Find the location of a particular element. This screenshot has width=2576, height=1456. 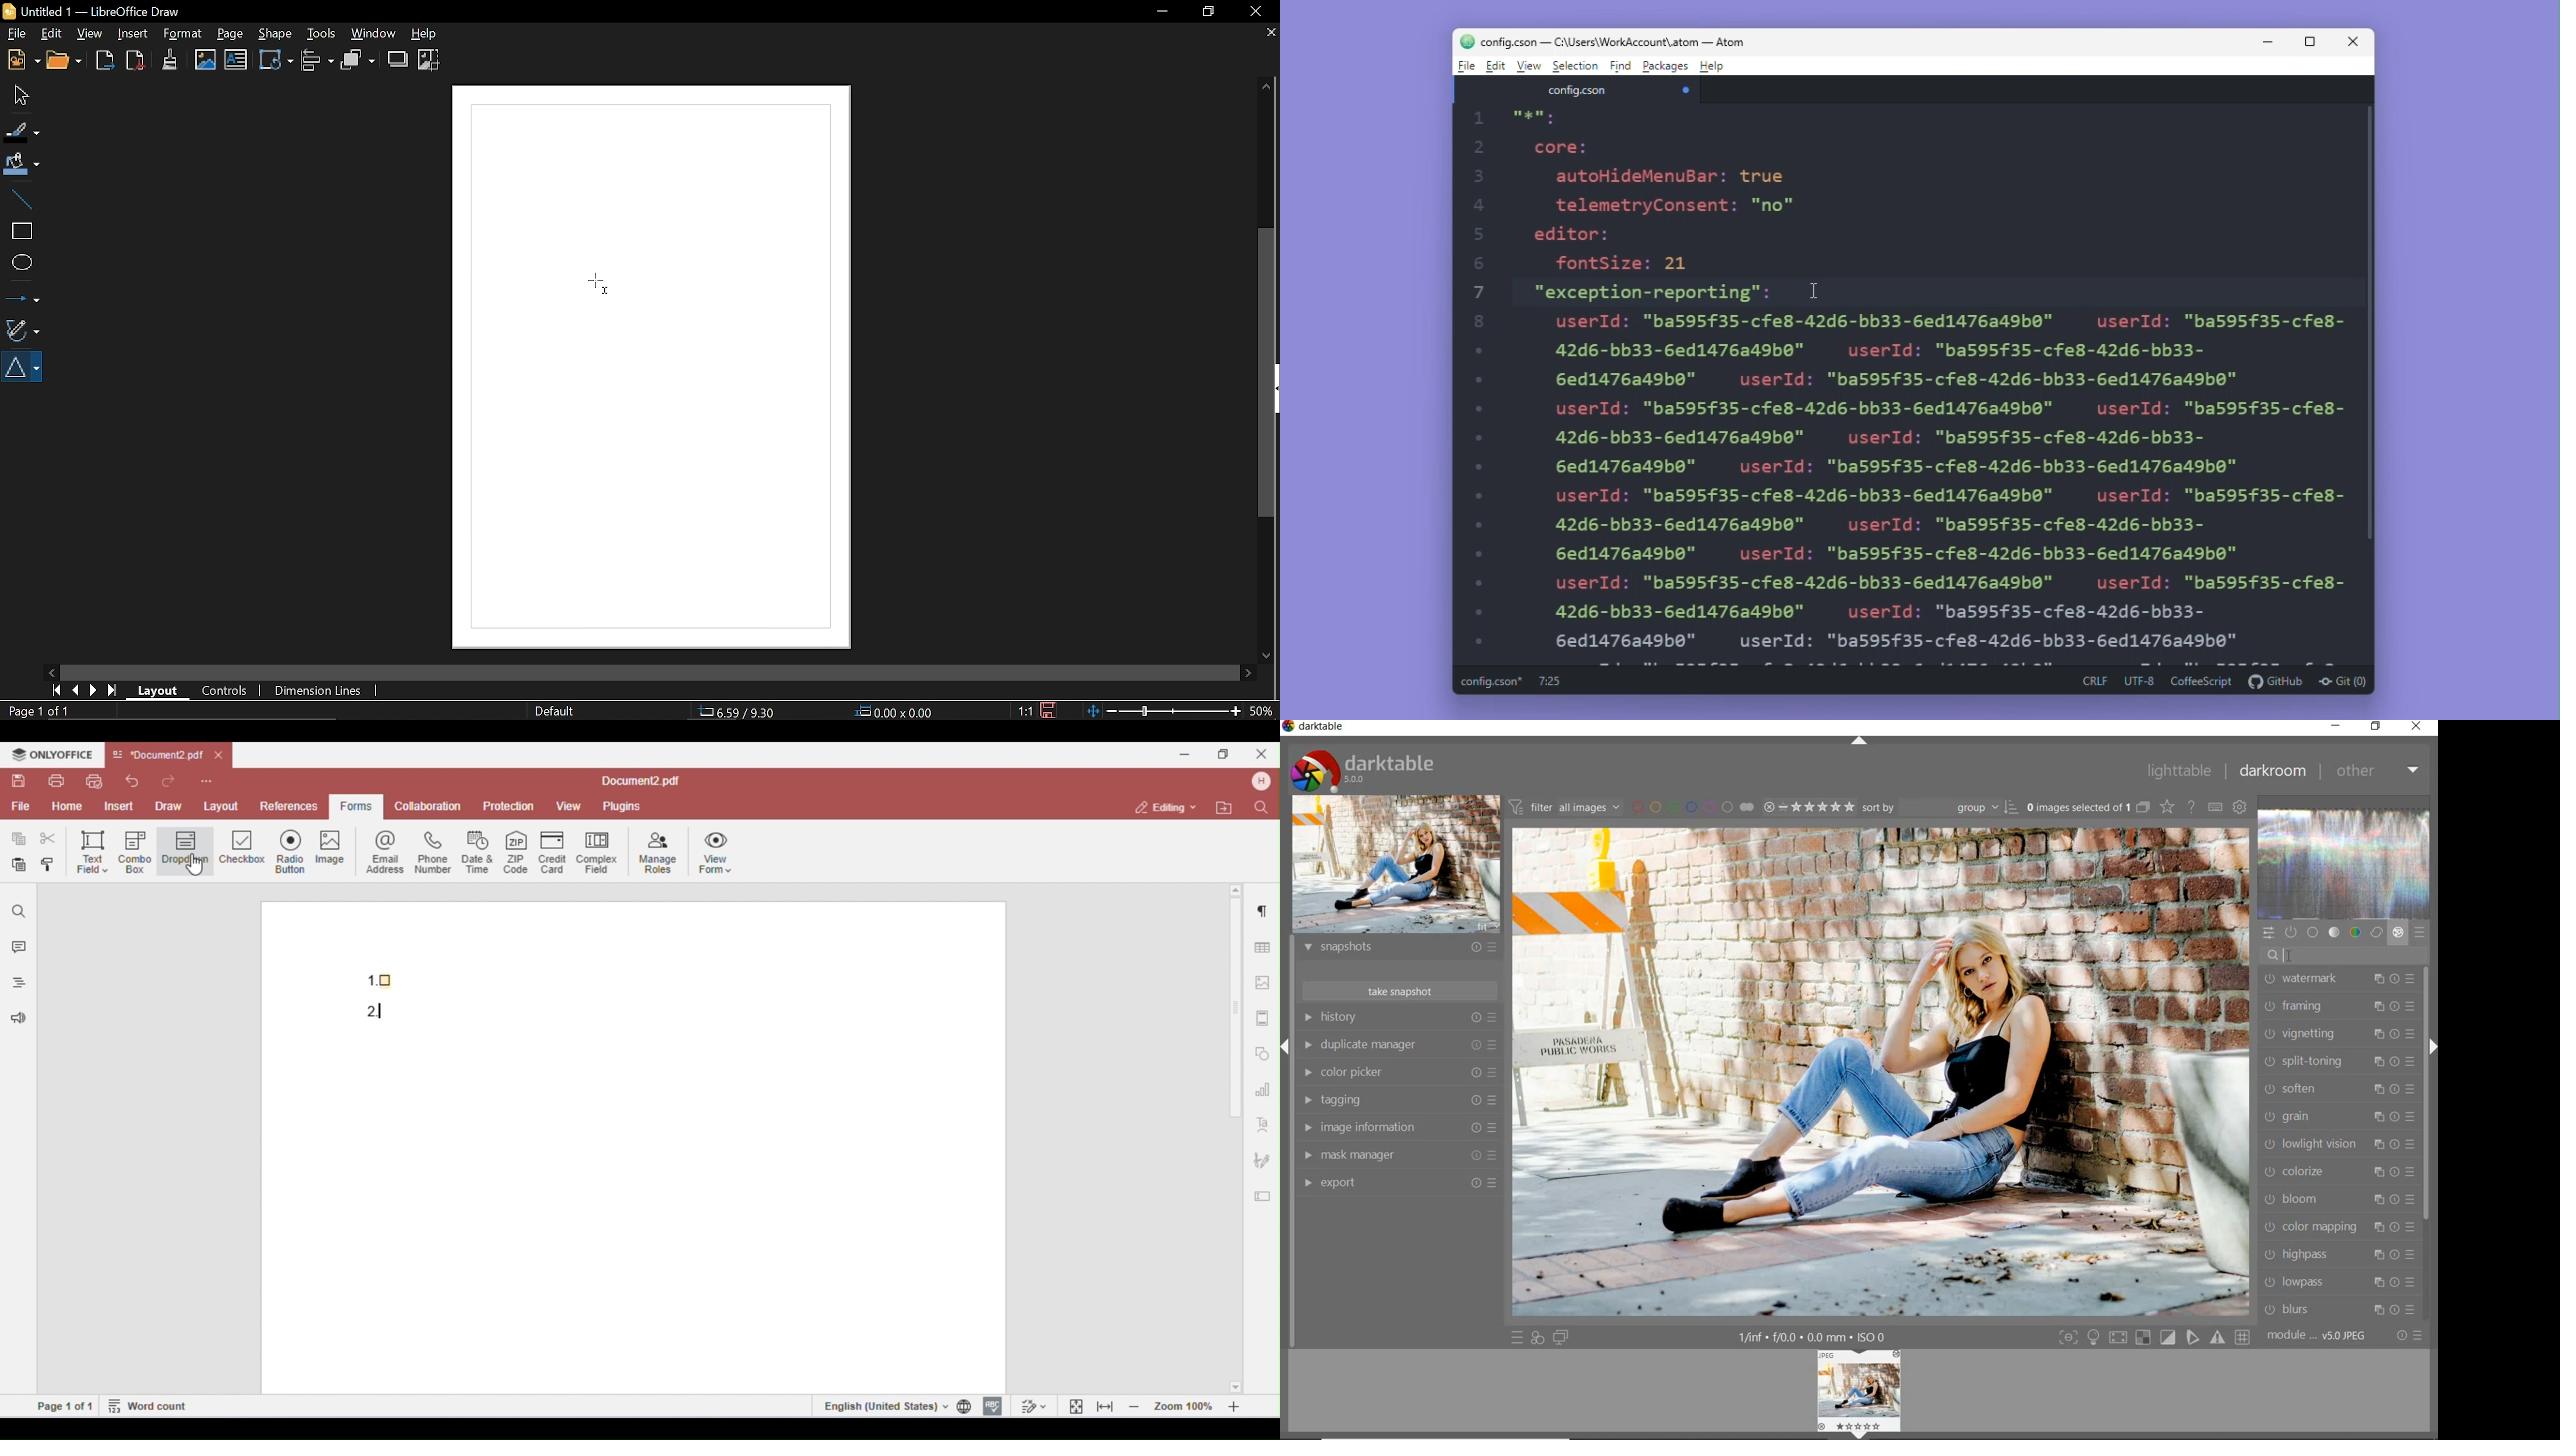

crlf is located at coordinates (2093, 682).